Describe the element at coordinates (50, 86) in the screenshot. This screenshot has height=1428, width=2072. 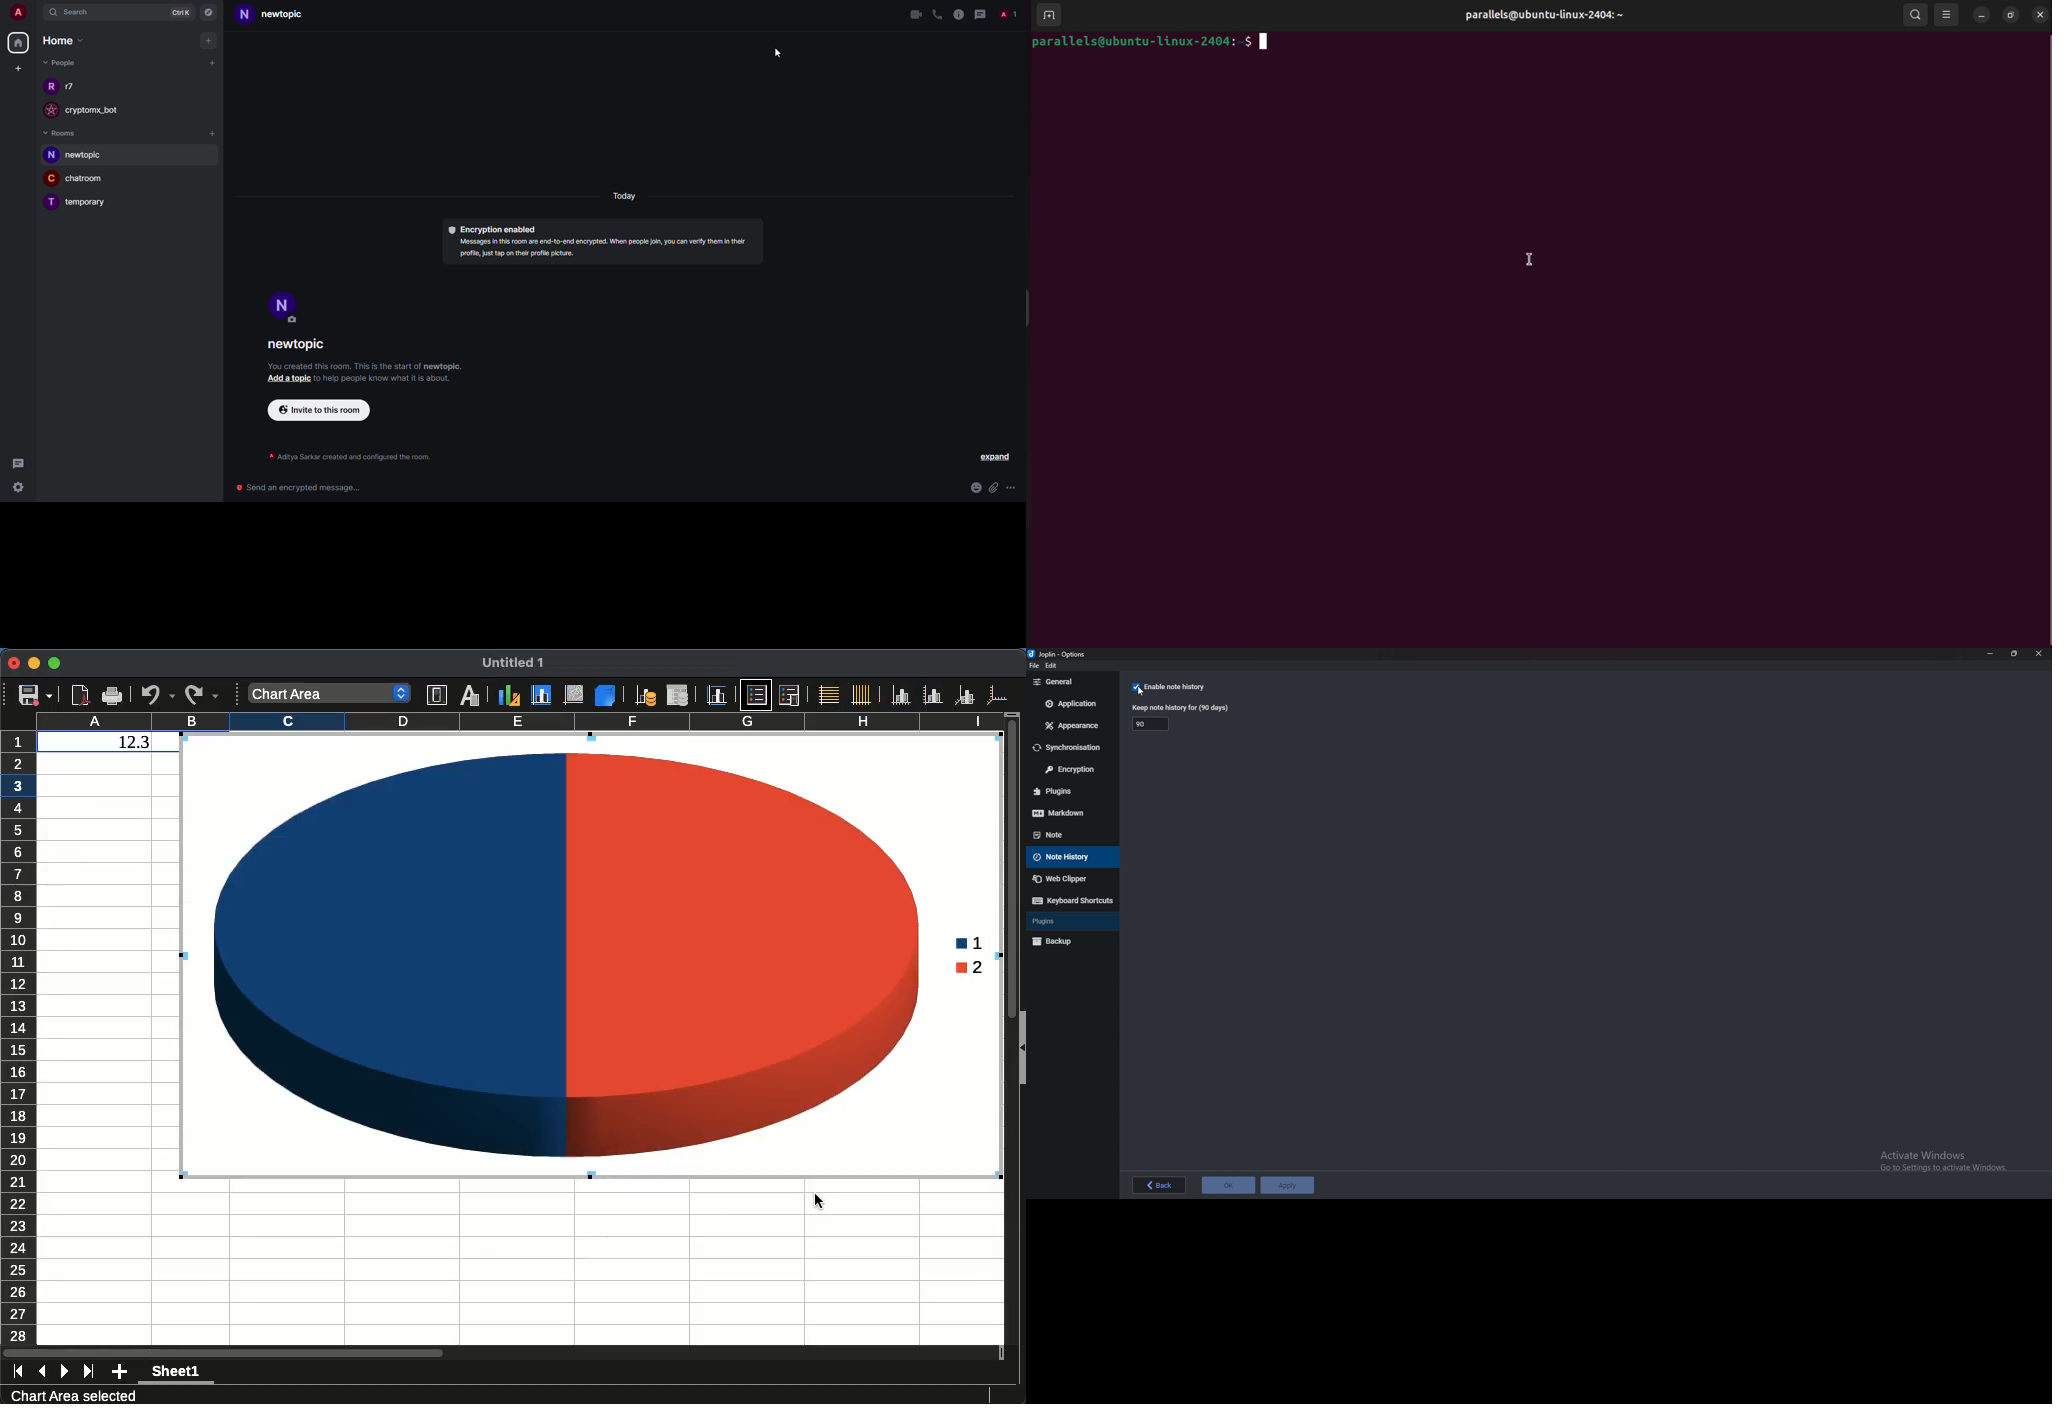
I see `profile image` at that location.